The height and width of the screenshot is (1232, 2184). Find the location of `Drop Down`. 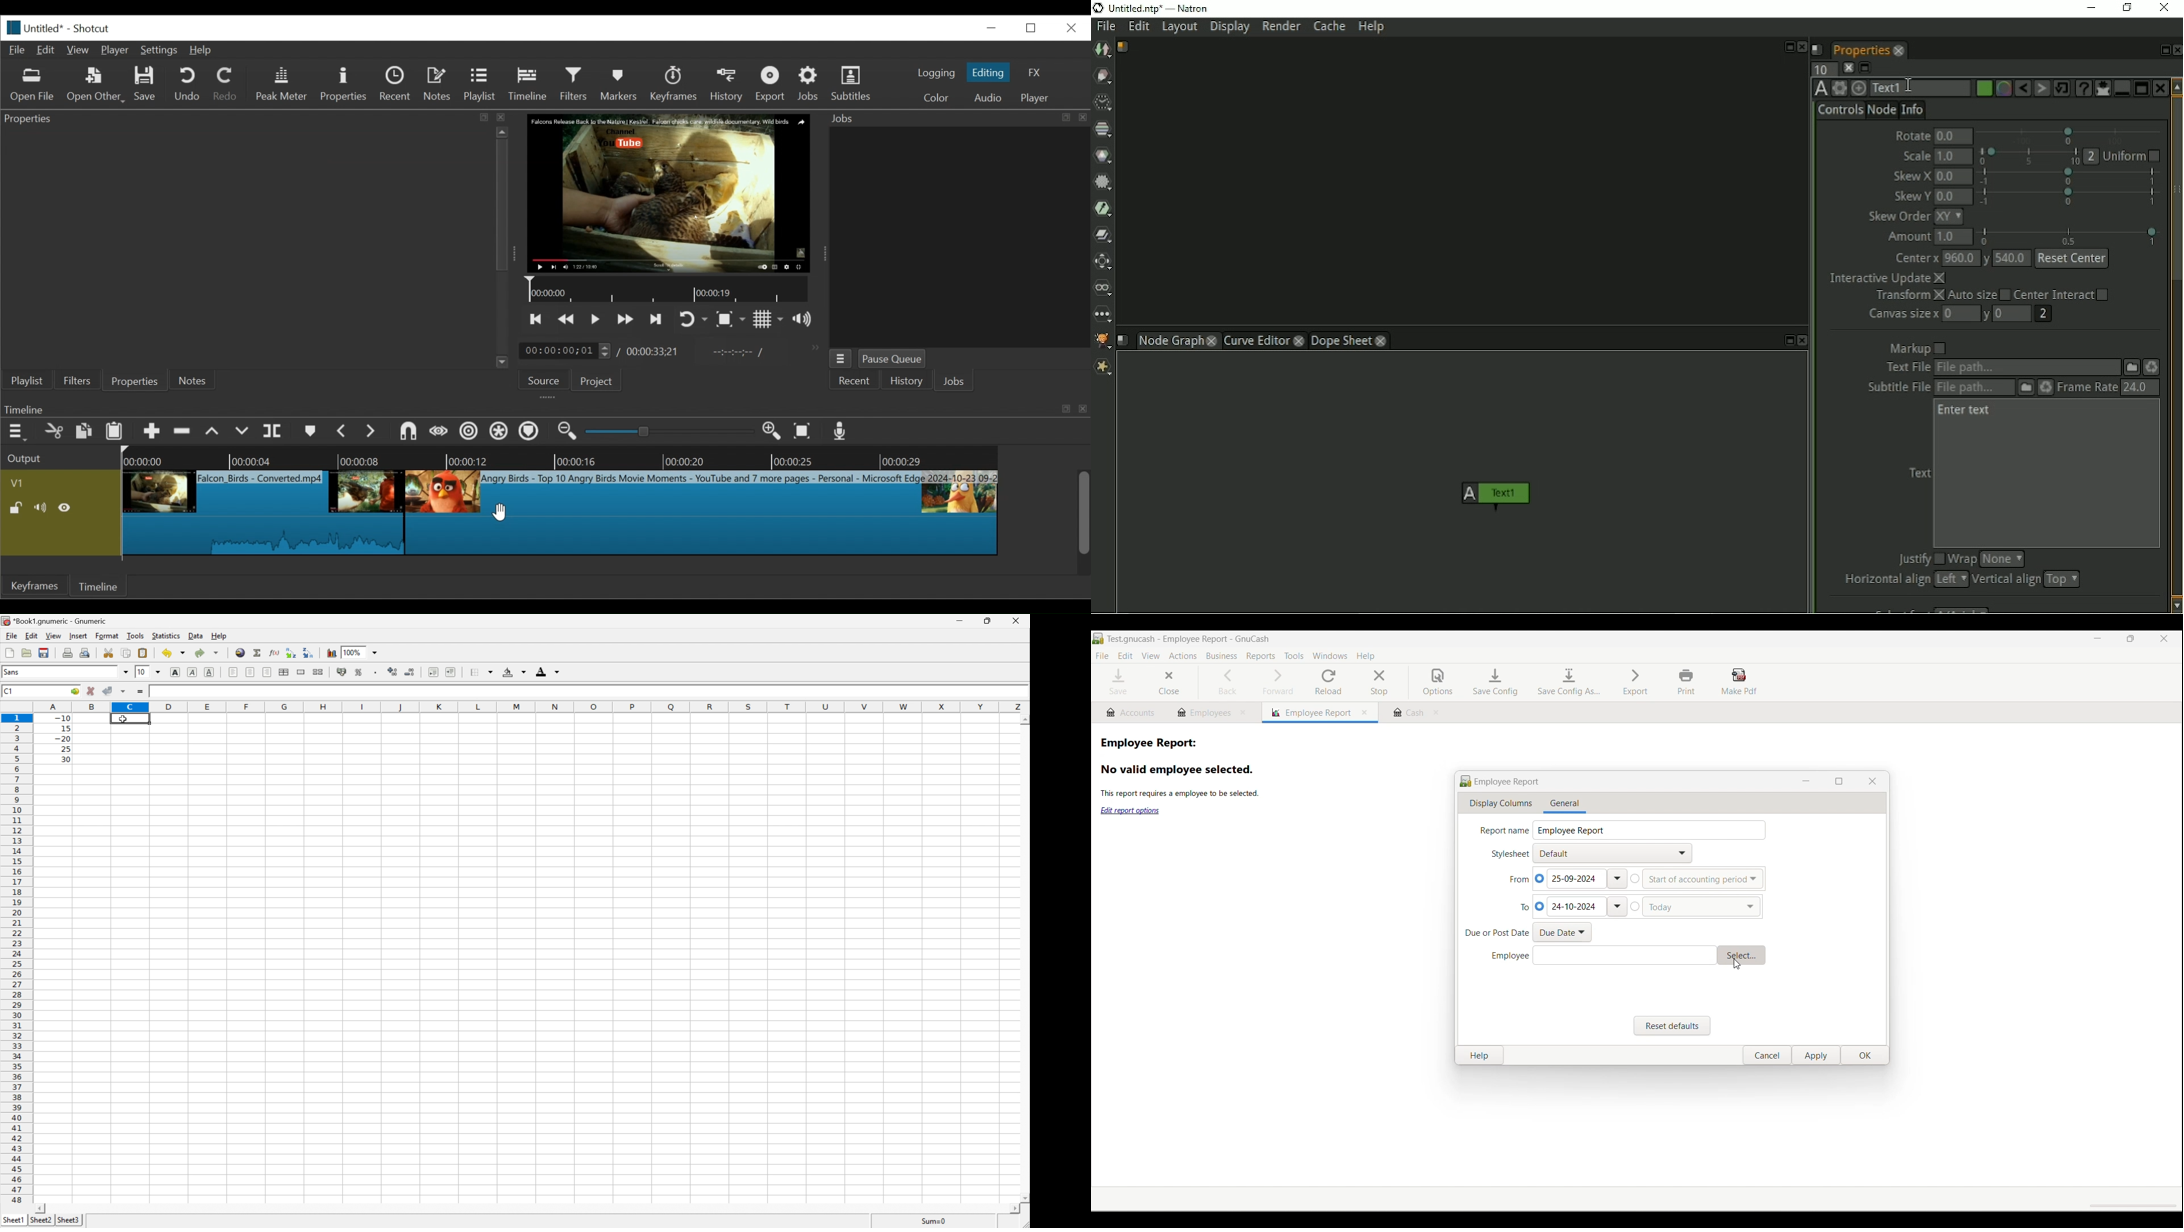

Drop Down is located at coordinates (125, 672).